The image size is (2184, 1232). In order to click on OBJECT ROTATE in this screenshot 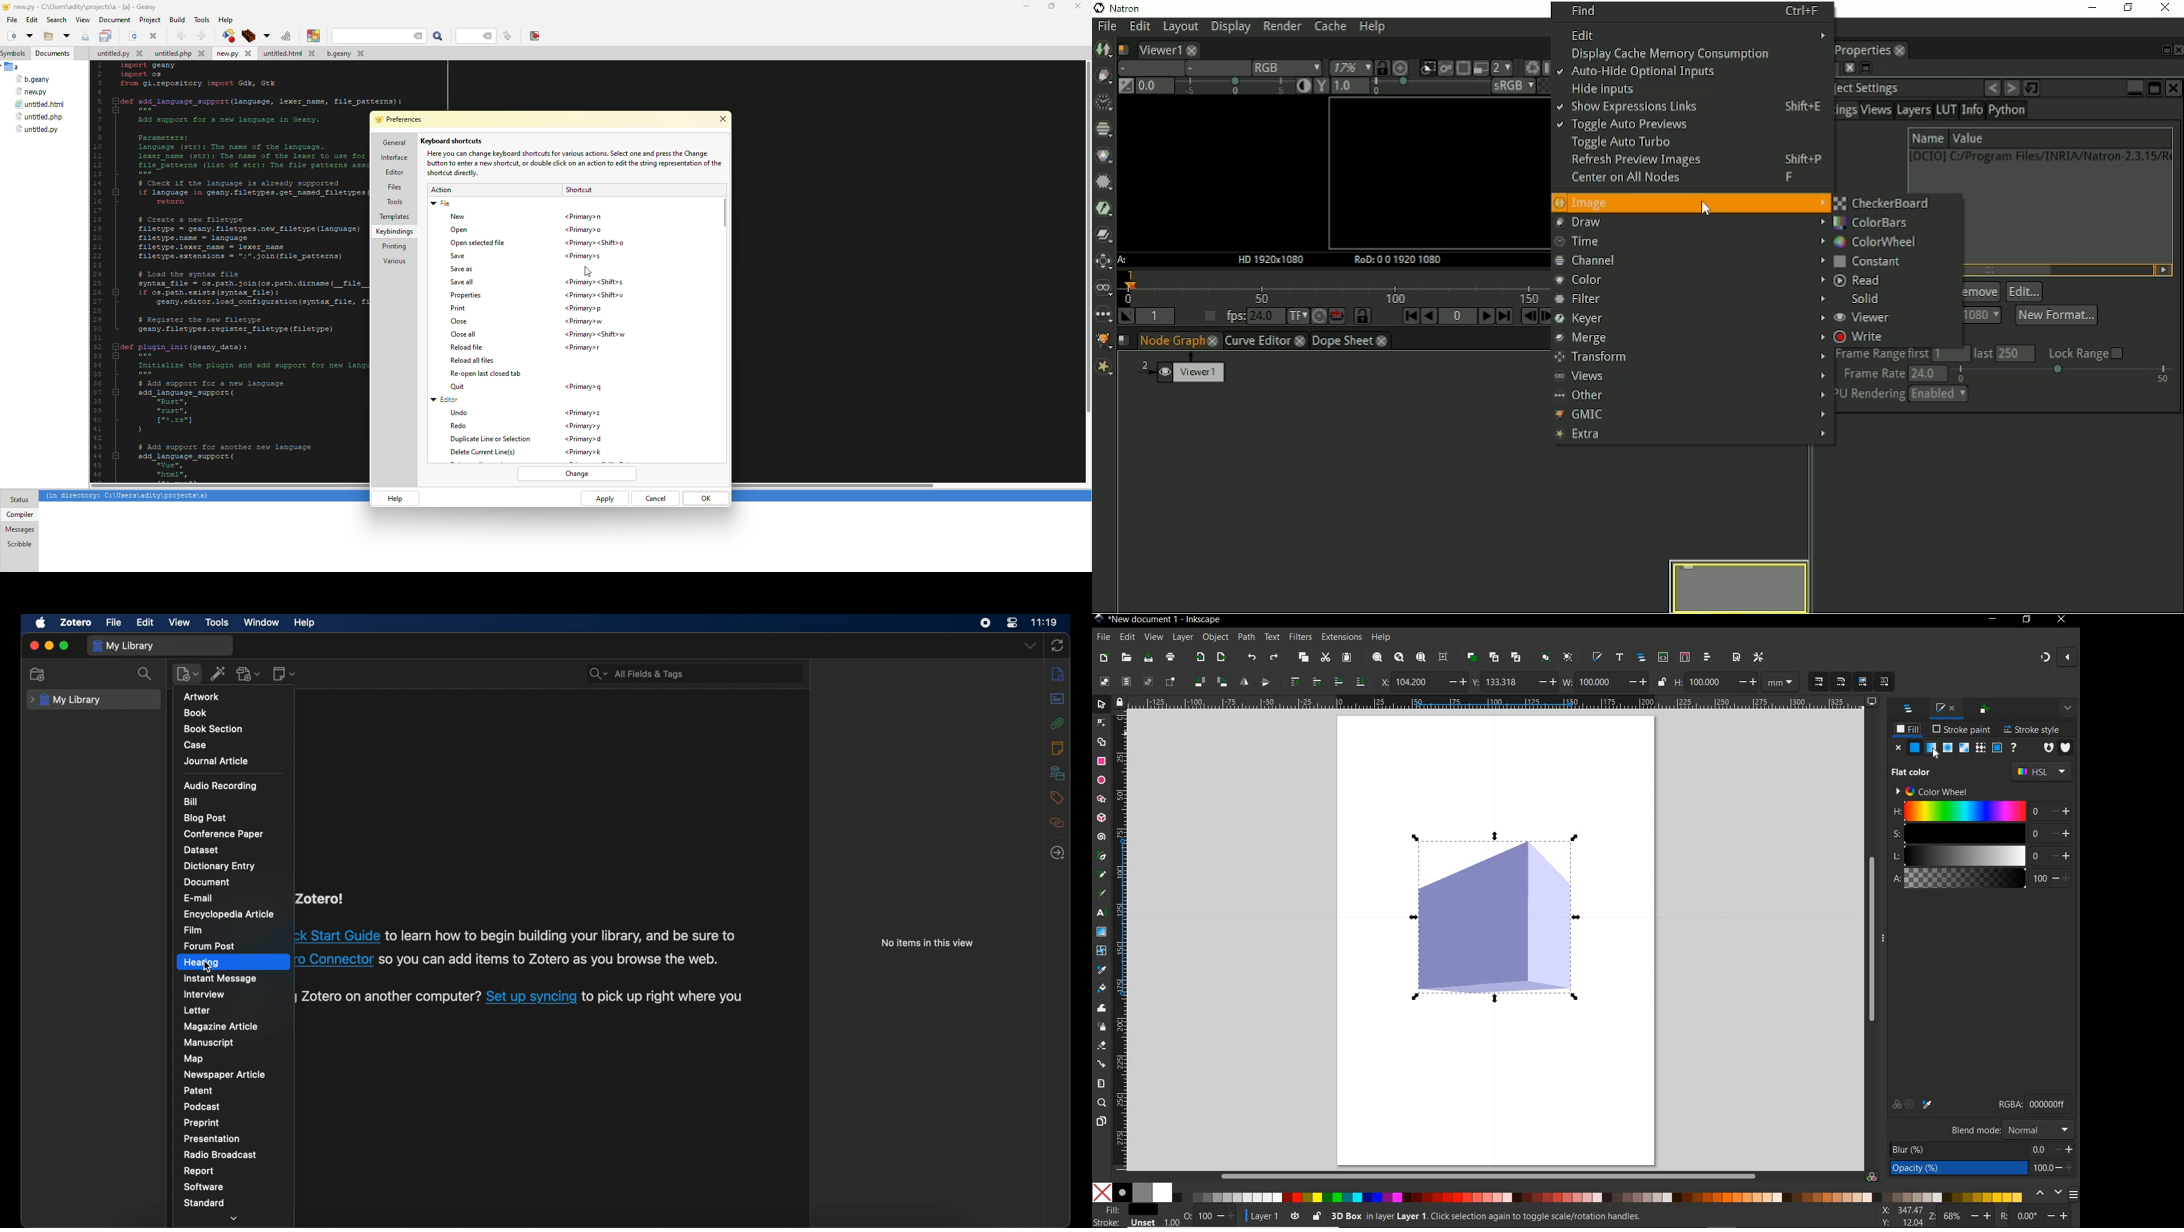, I will do `click(1220, 680)`.